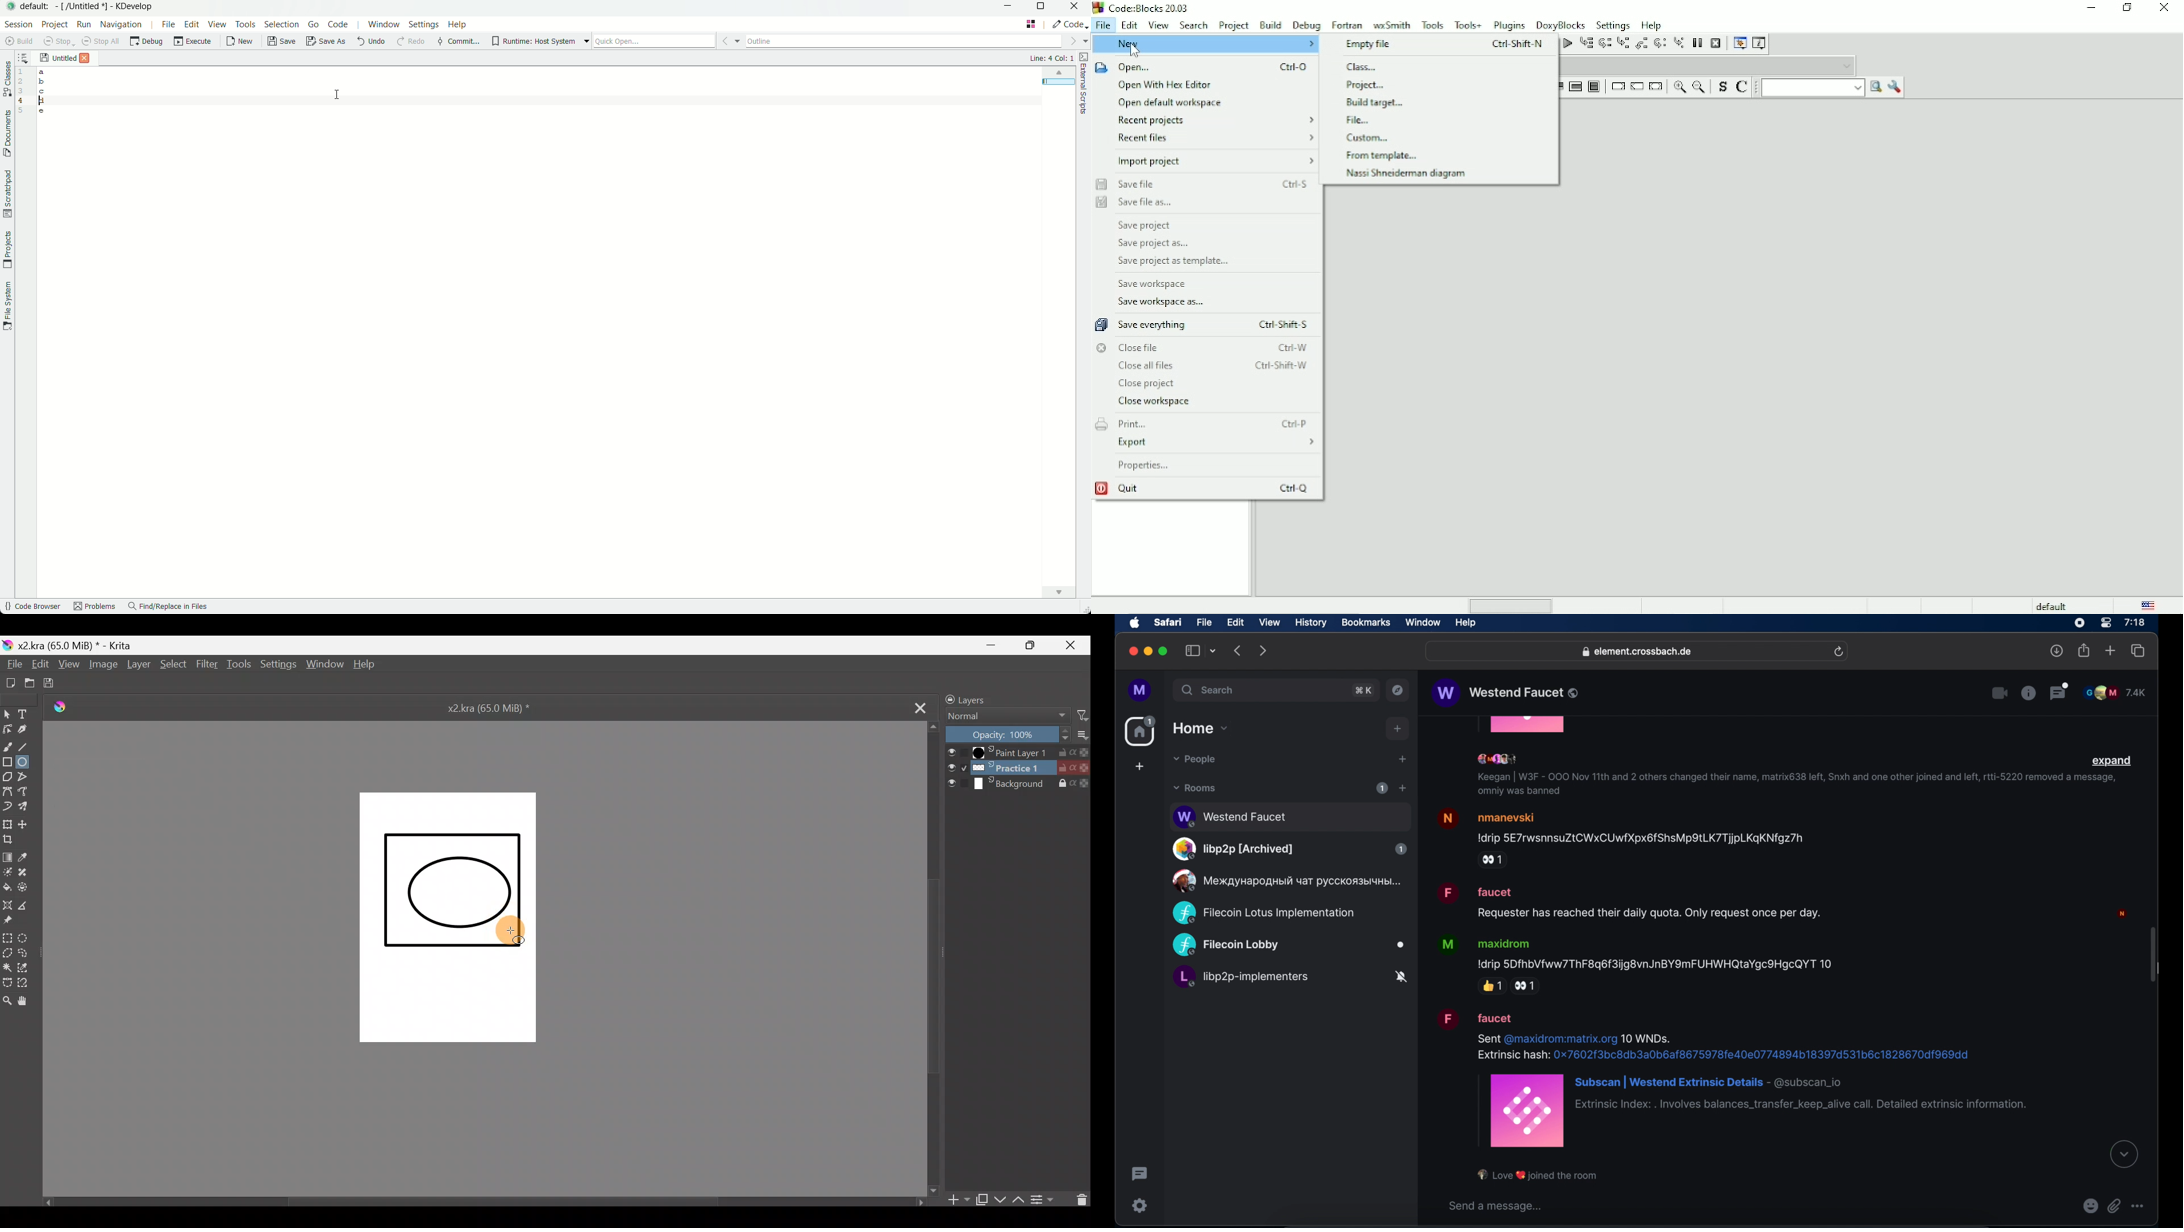  I want to click on Calligraphy, so click(28, 730).